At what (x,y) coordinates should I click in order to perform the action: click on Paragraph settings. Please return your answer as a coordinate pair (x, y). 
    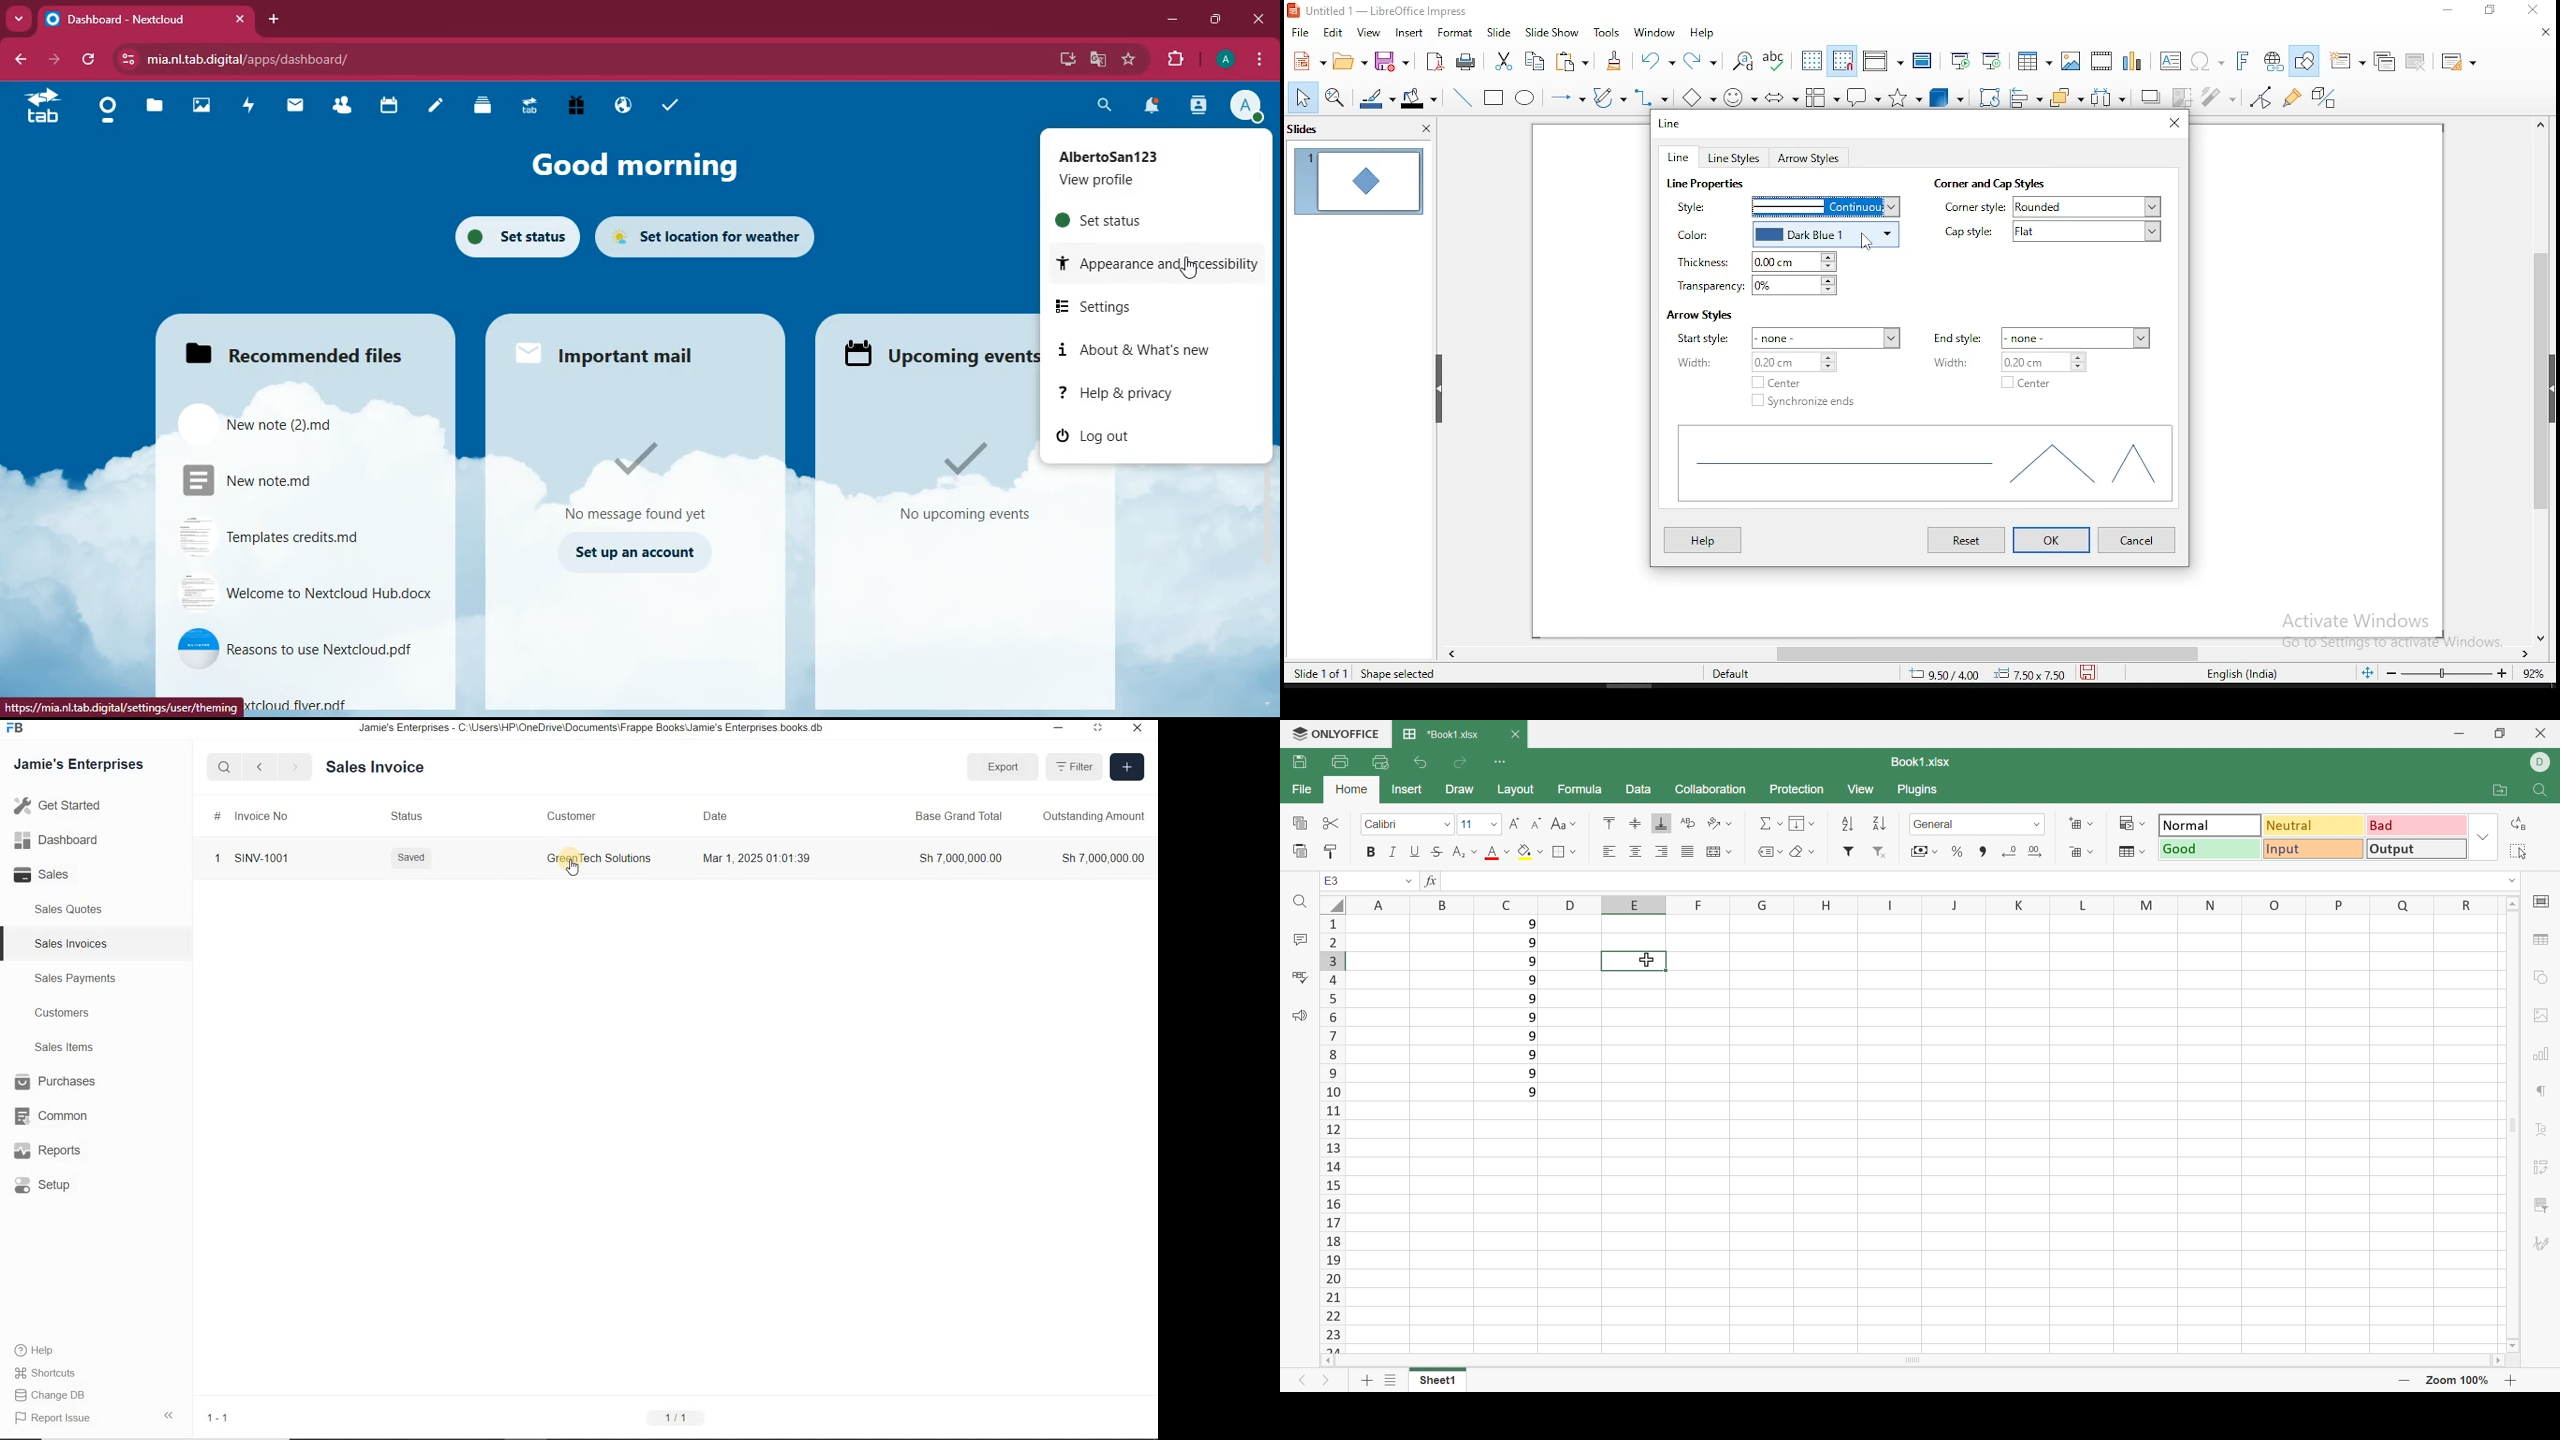
    Looking at the image, I should click on (2543, 1093).